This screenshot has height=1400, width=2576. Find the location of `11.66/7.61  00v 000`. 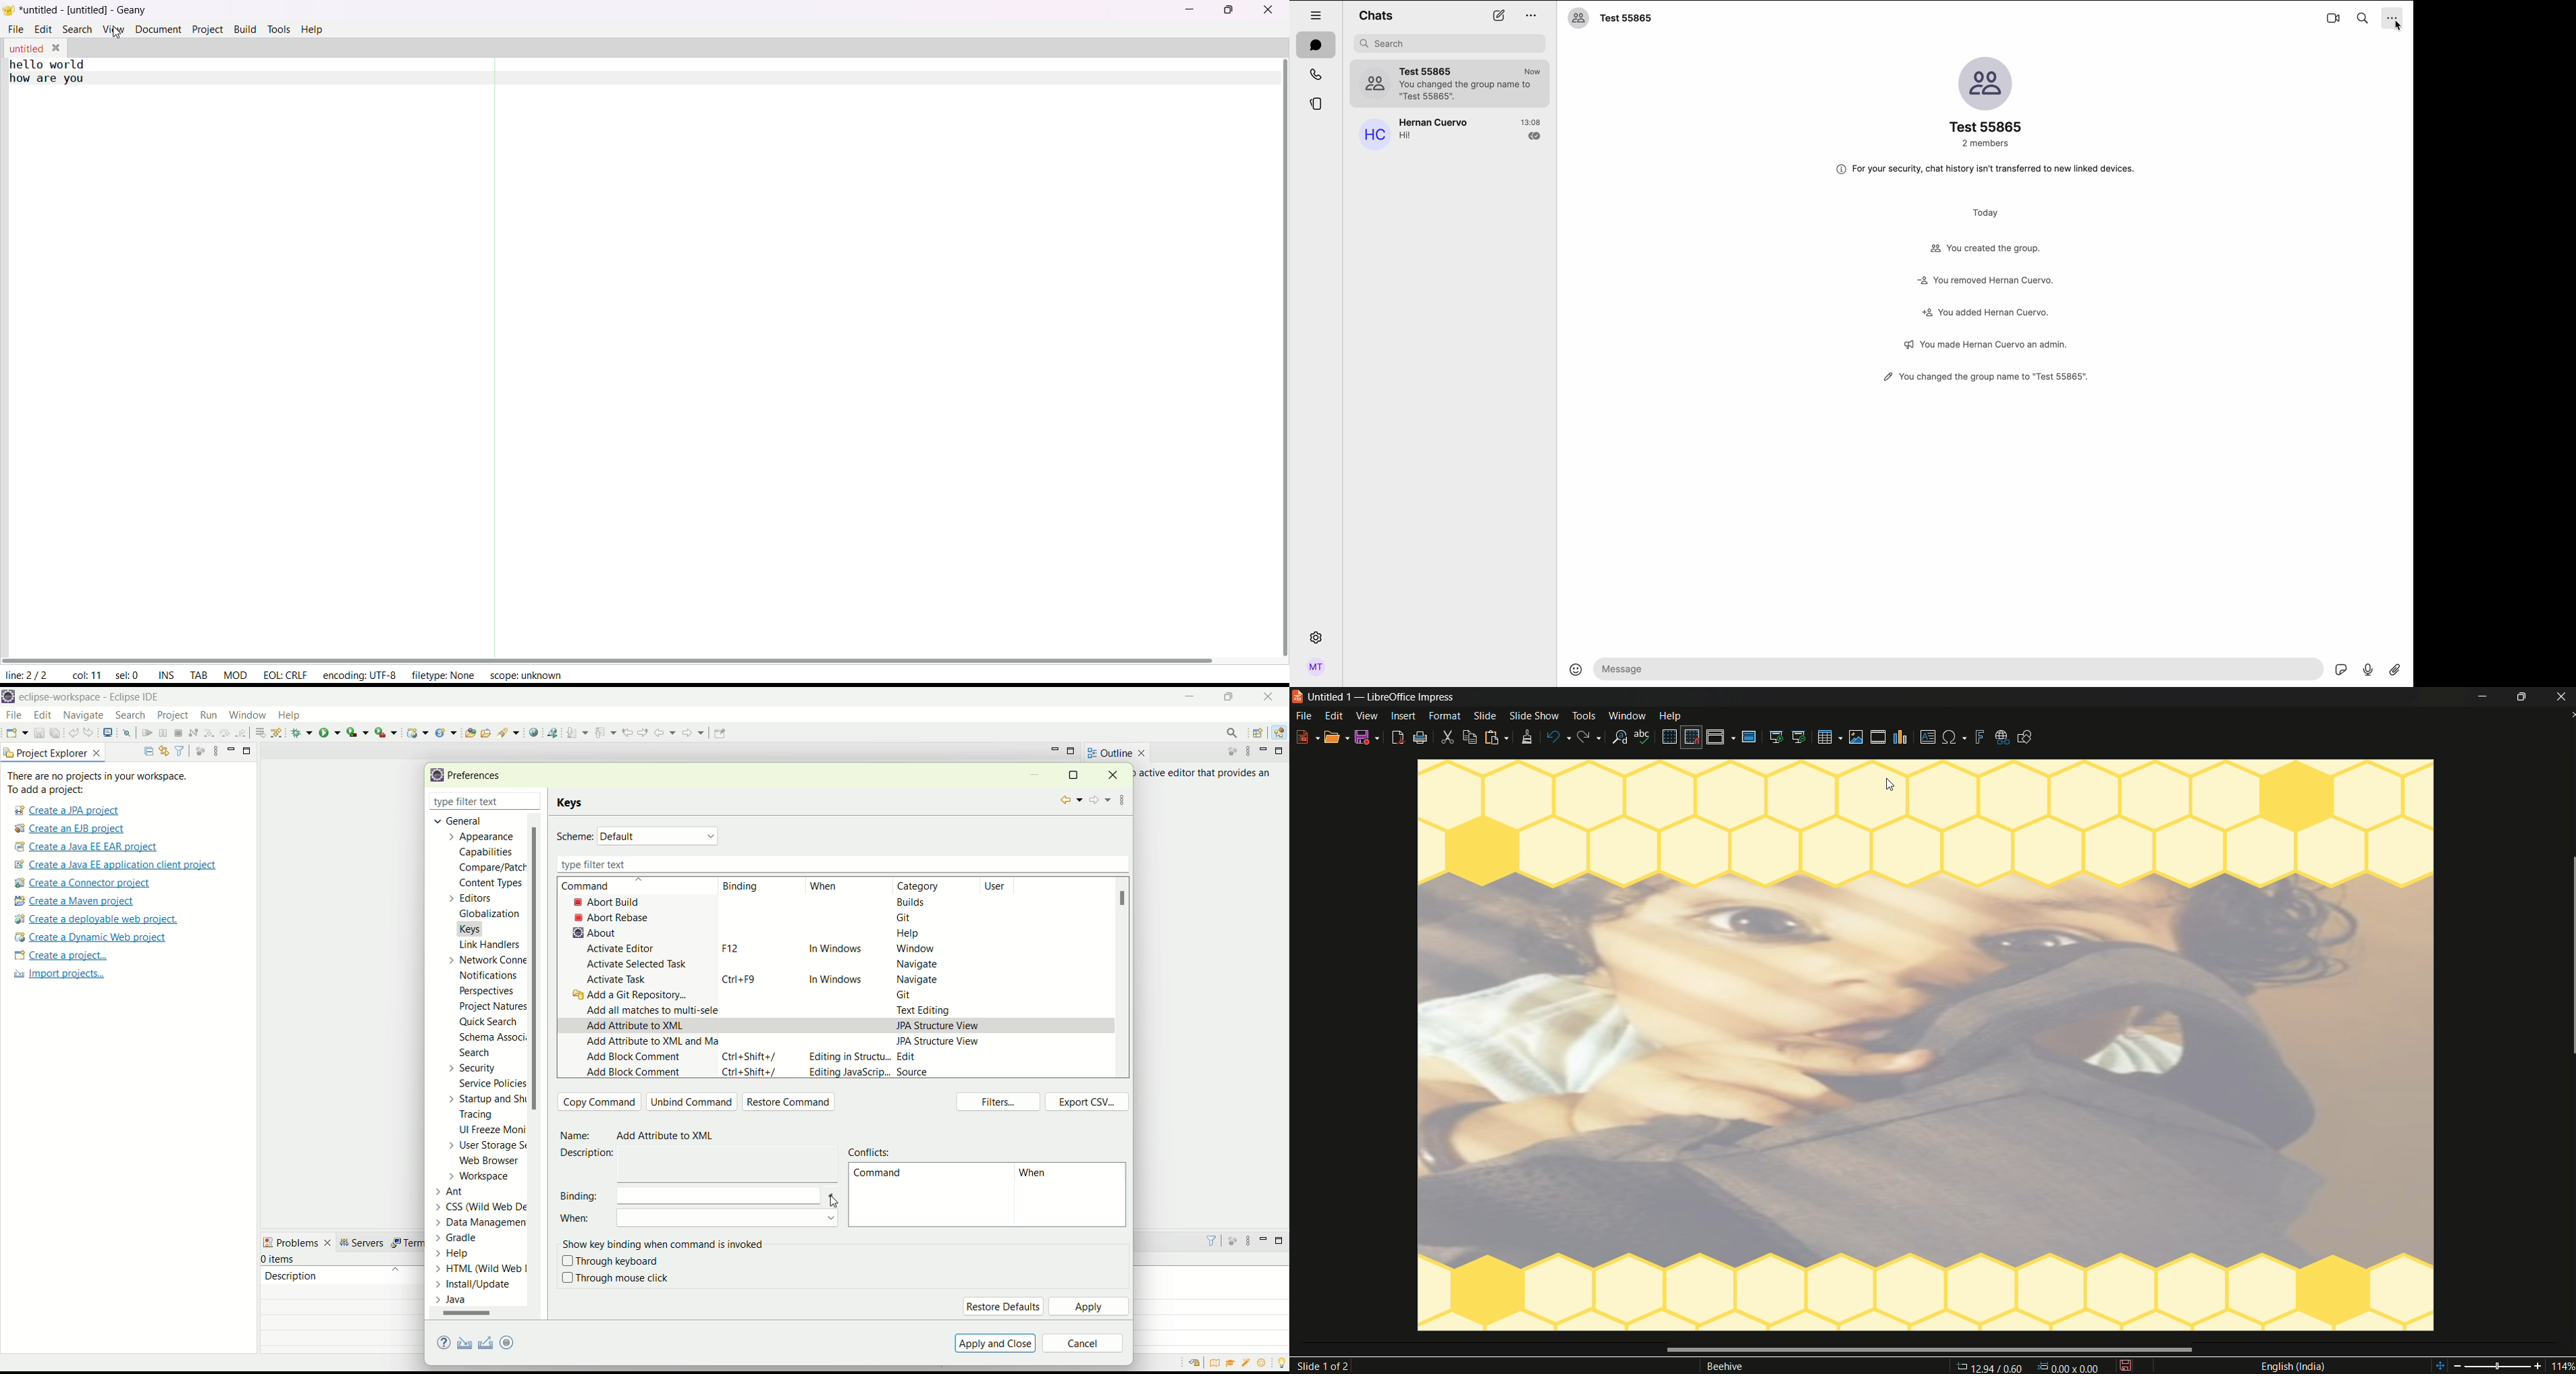

11.66/7.61  00v 000 is located at coordinates (2024, 1366).